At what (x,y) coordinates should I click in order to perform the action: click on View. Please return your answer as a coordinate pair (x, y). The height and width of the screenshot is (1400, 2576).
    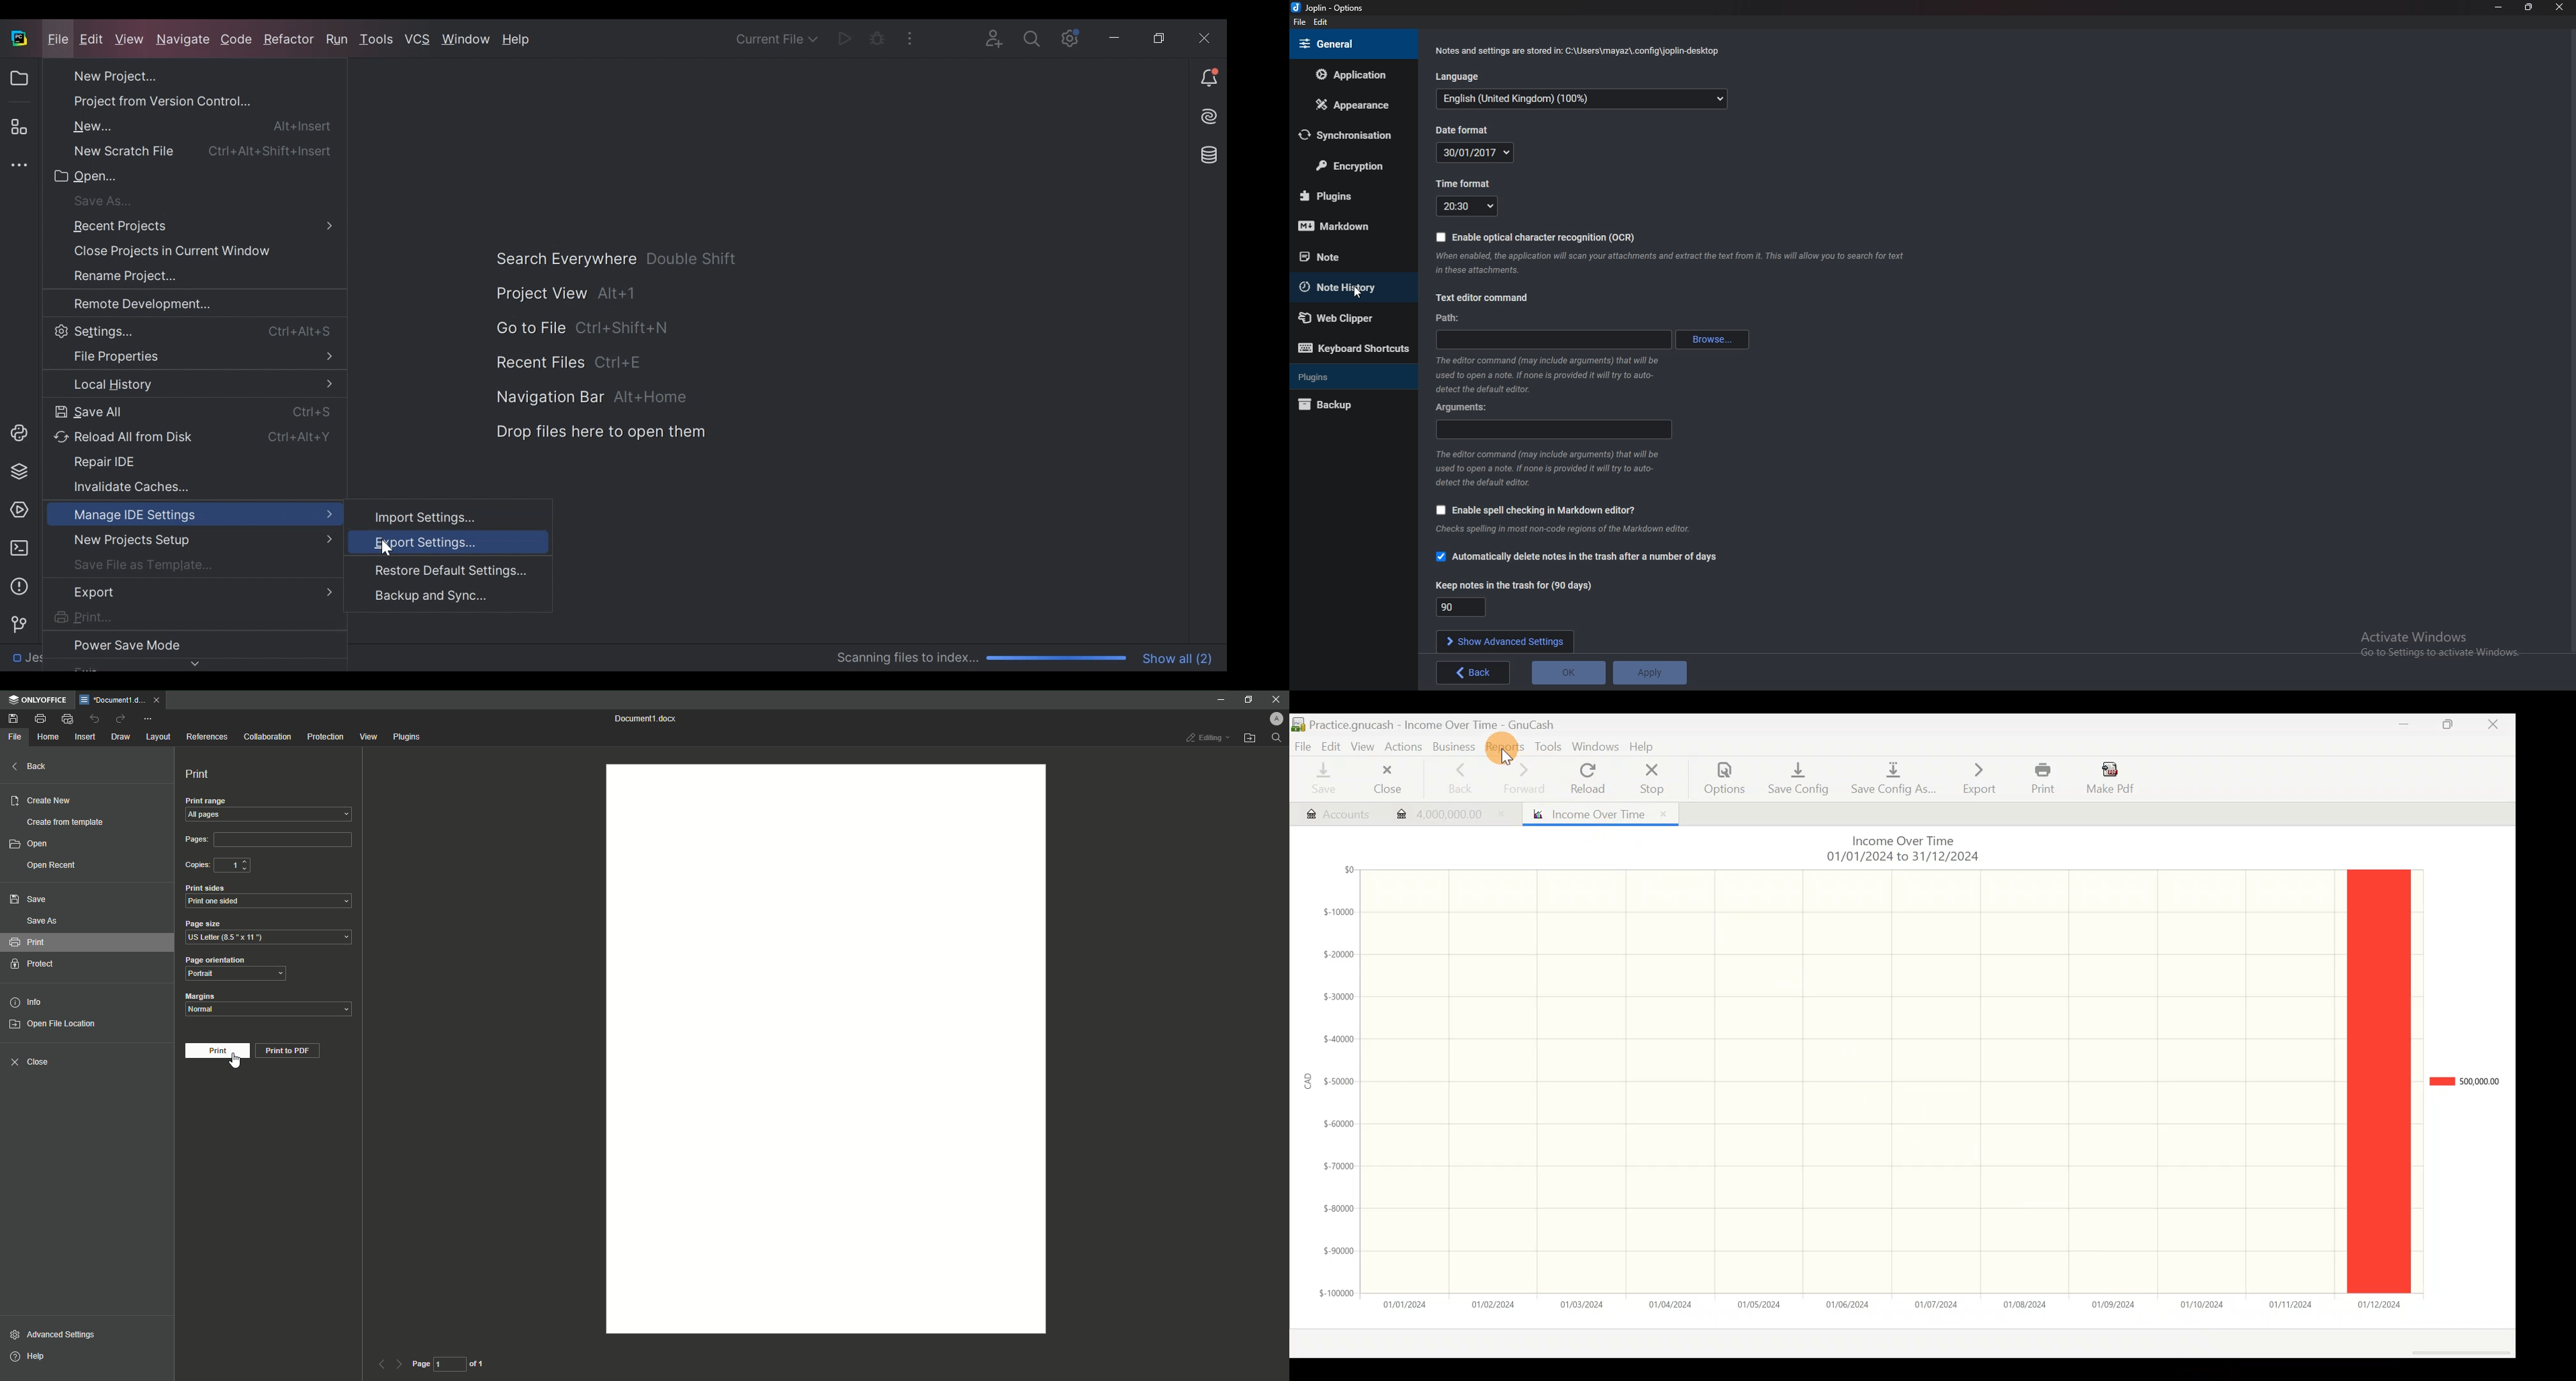
    Looking at the image, I should click on (1364, 747).